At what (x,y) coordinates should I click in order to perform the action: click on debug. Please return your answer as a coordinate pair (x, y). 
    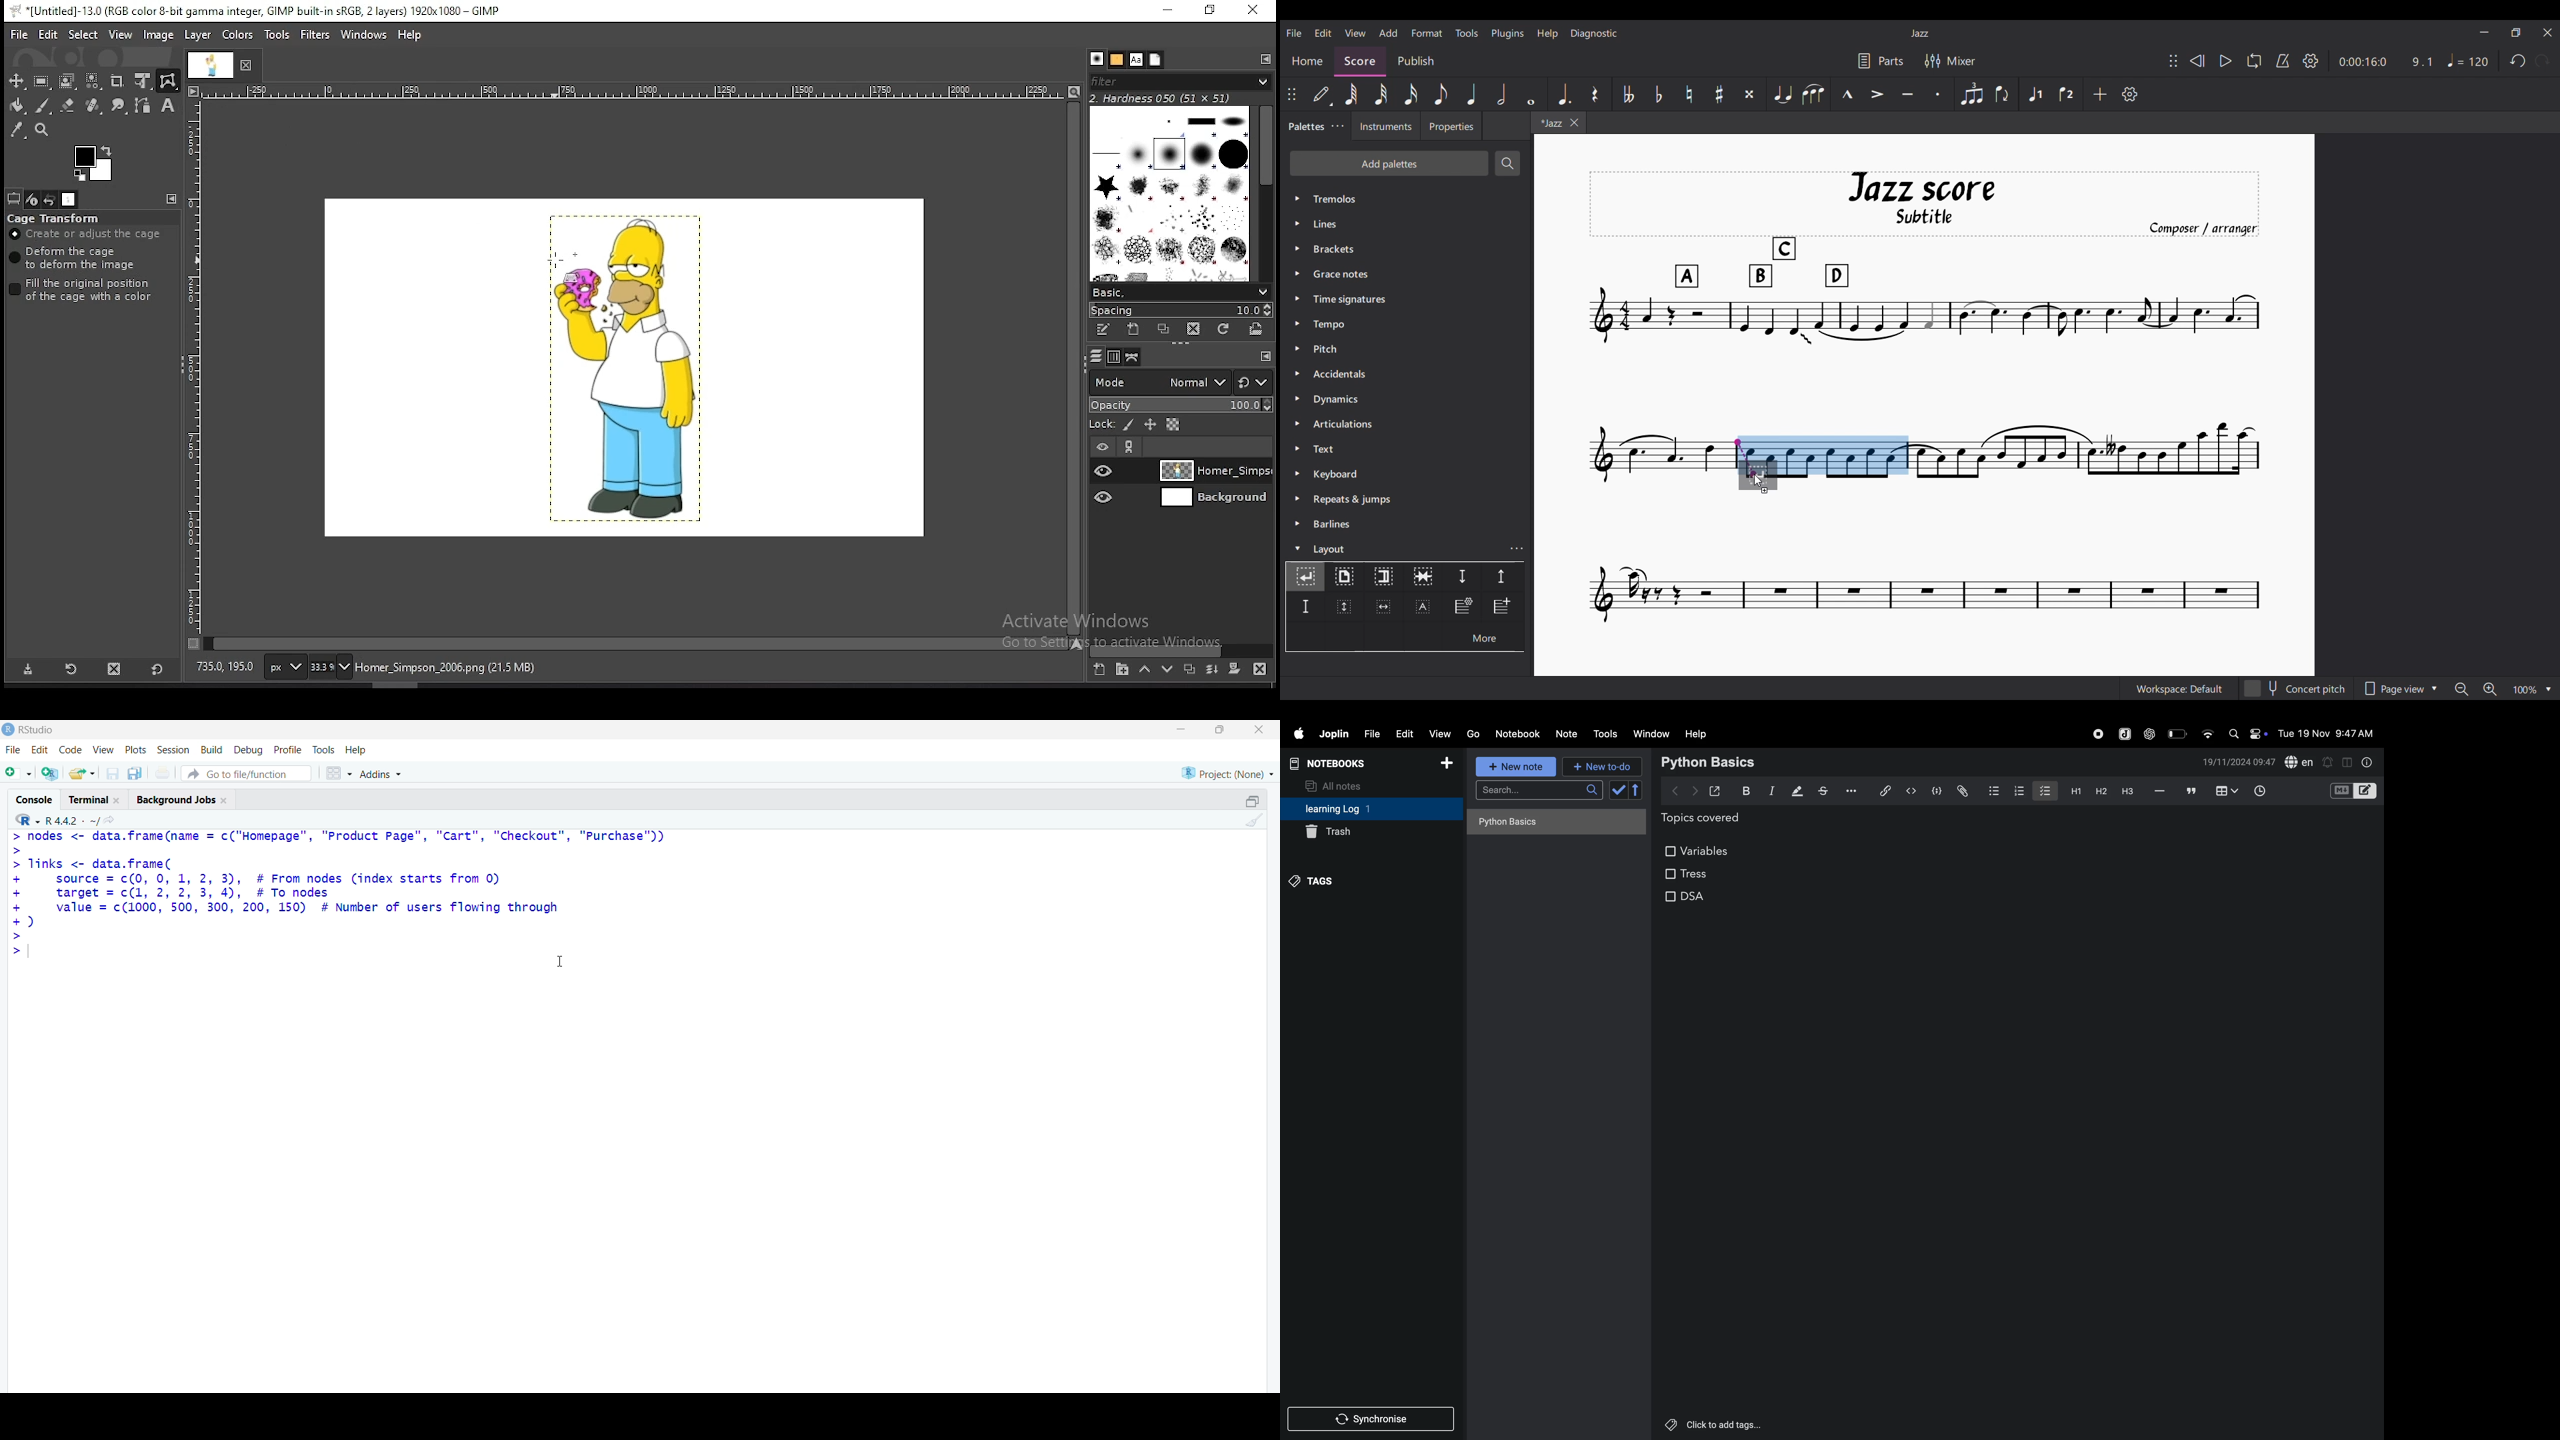
    Looking at the image, I should click on (247, 750).